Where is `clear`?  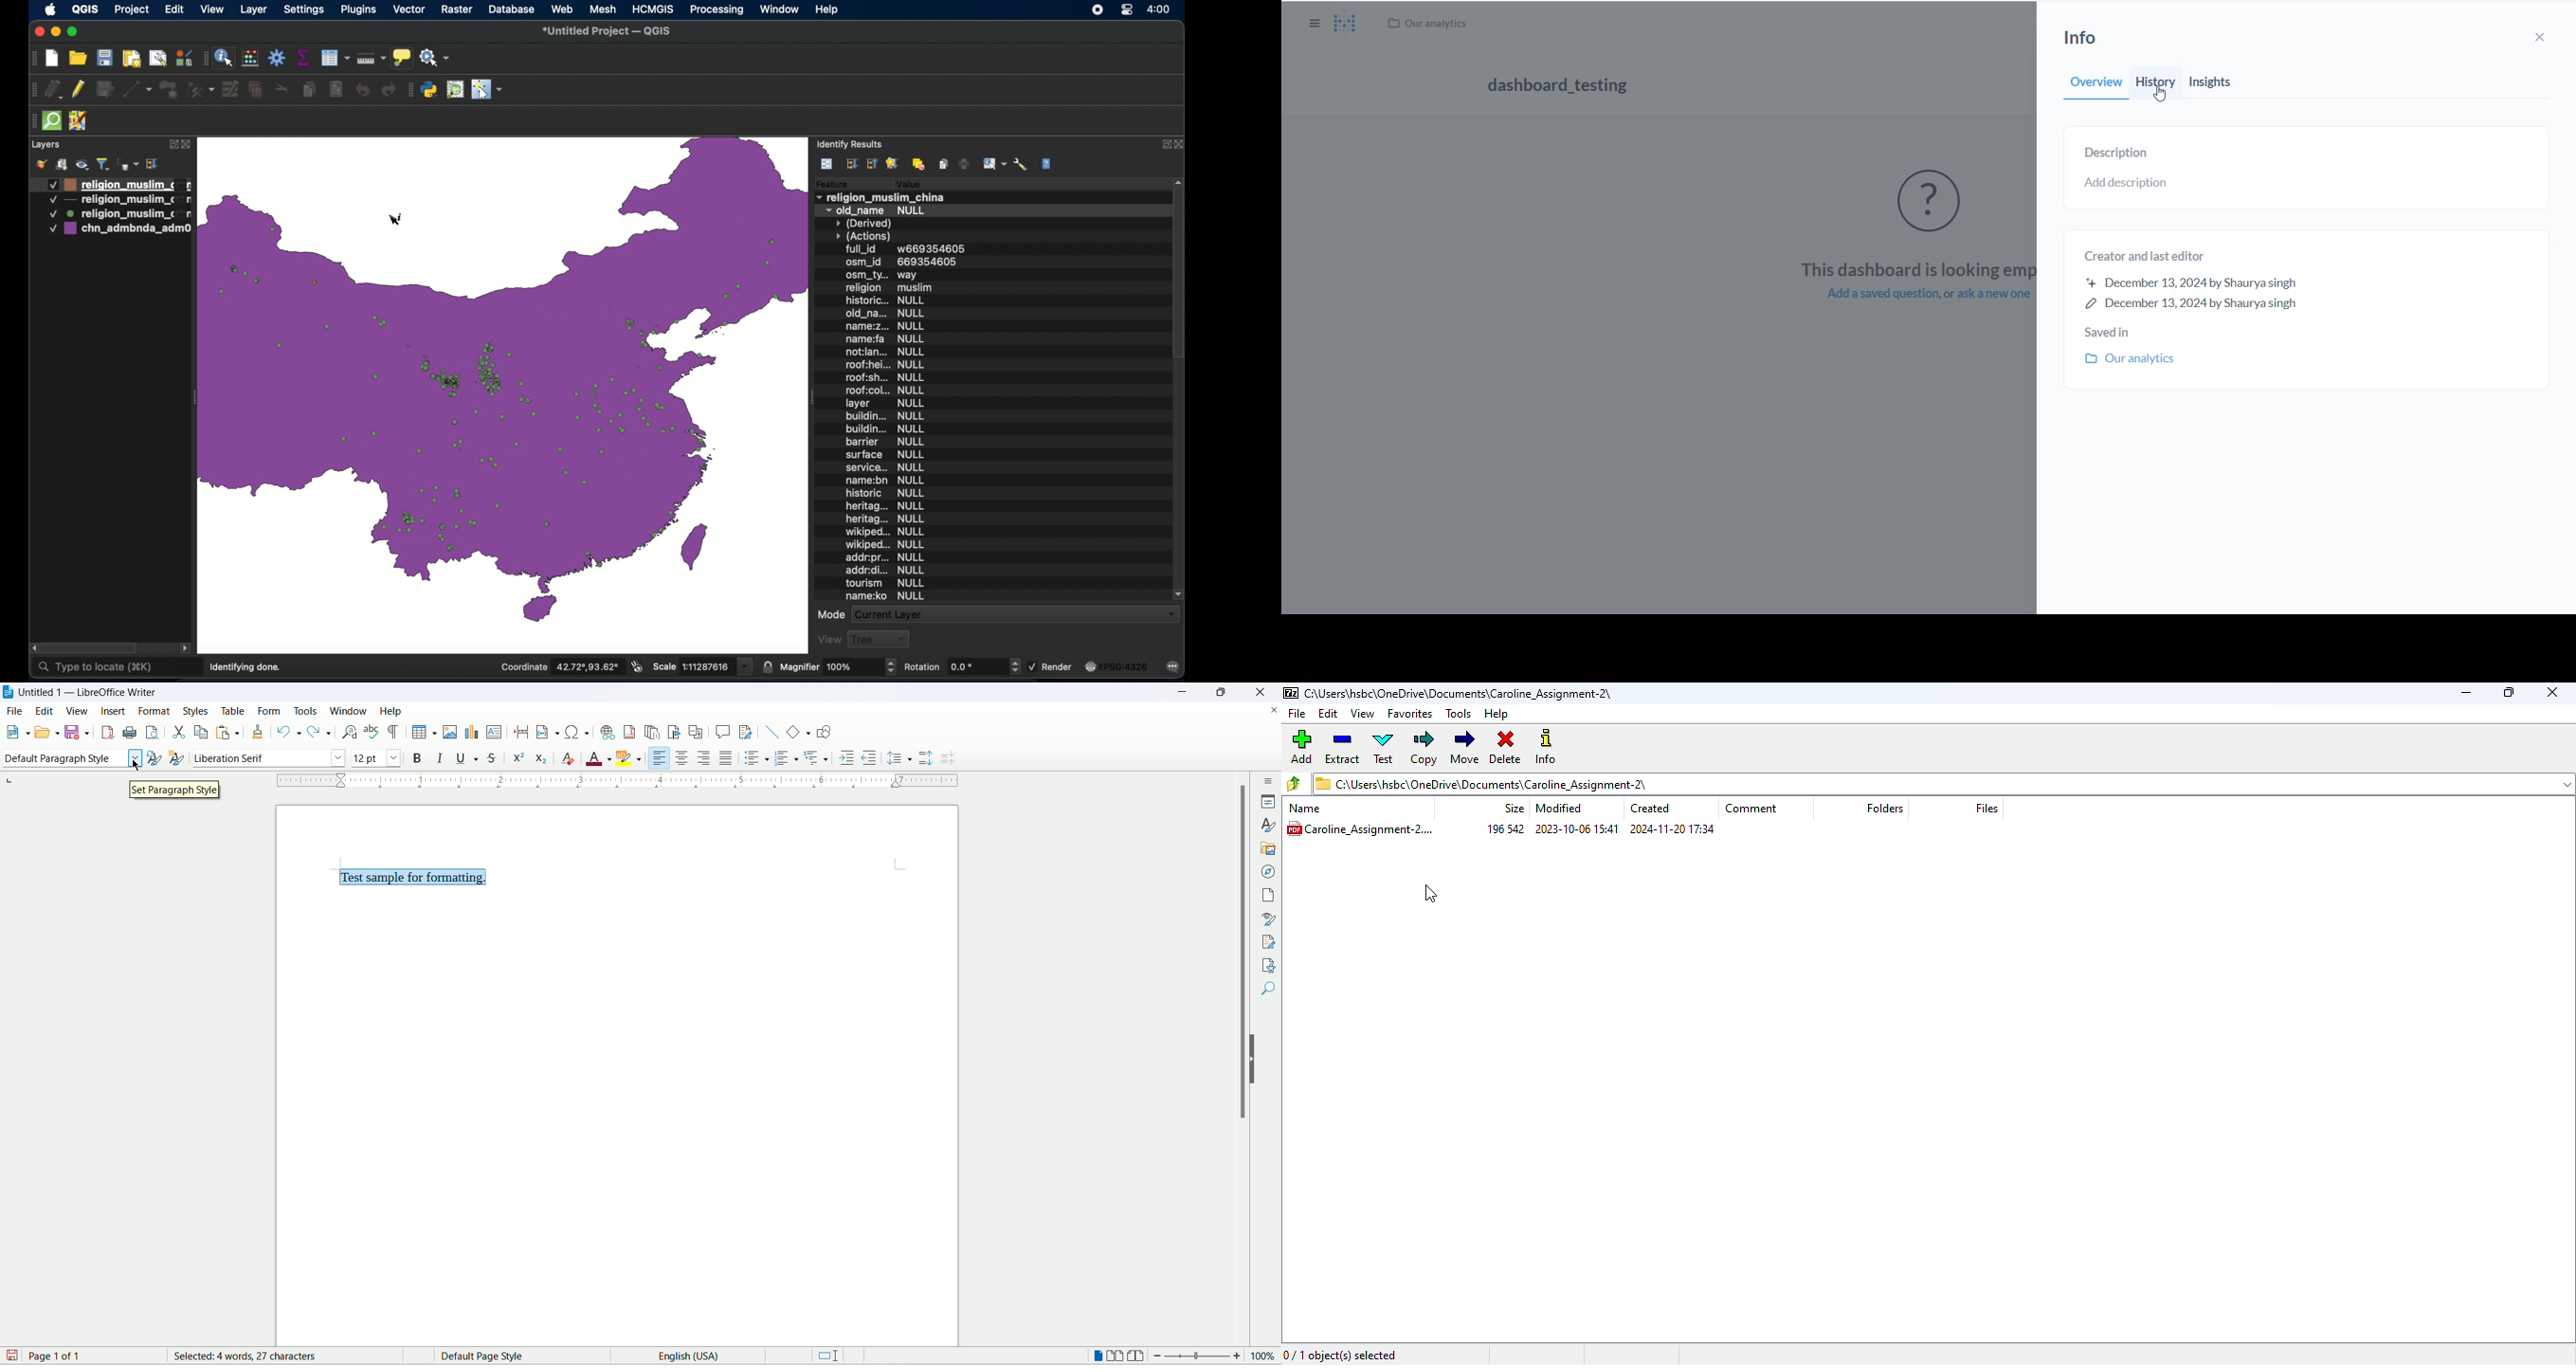
clear is located at coordinates (918, 163).